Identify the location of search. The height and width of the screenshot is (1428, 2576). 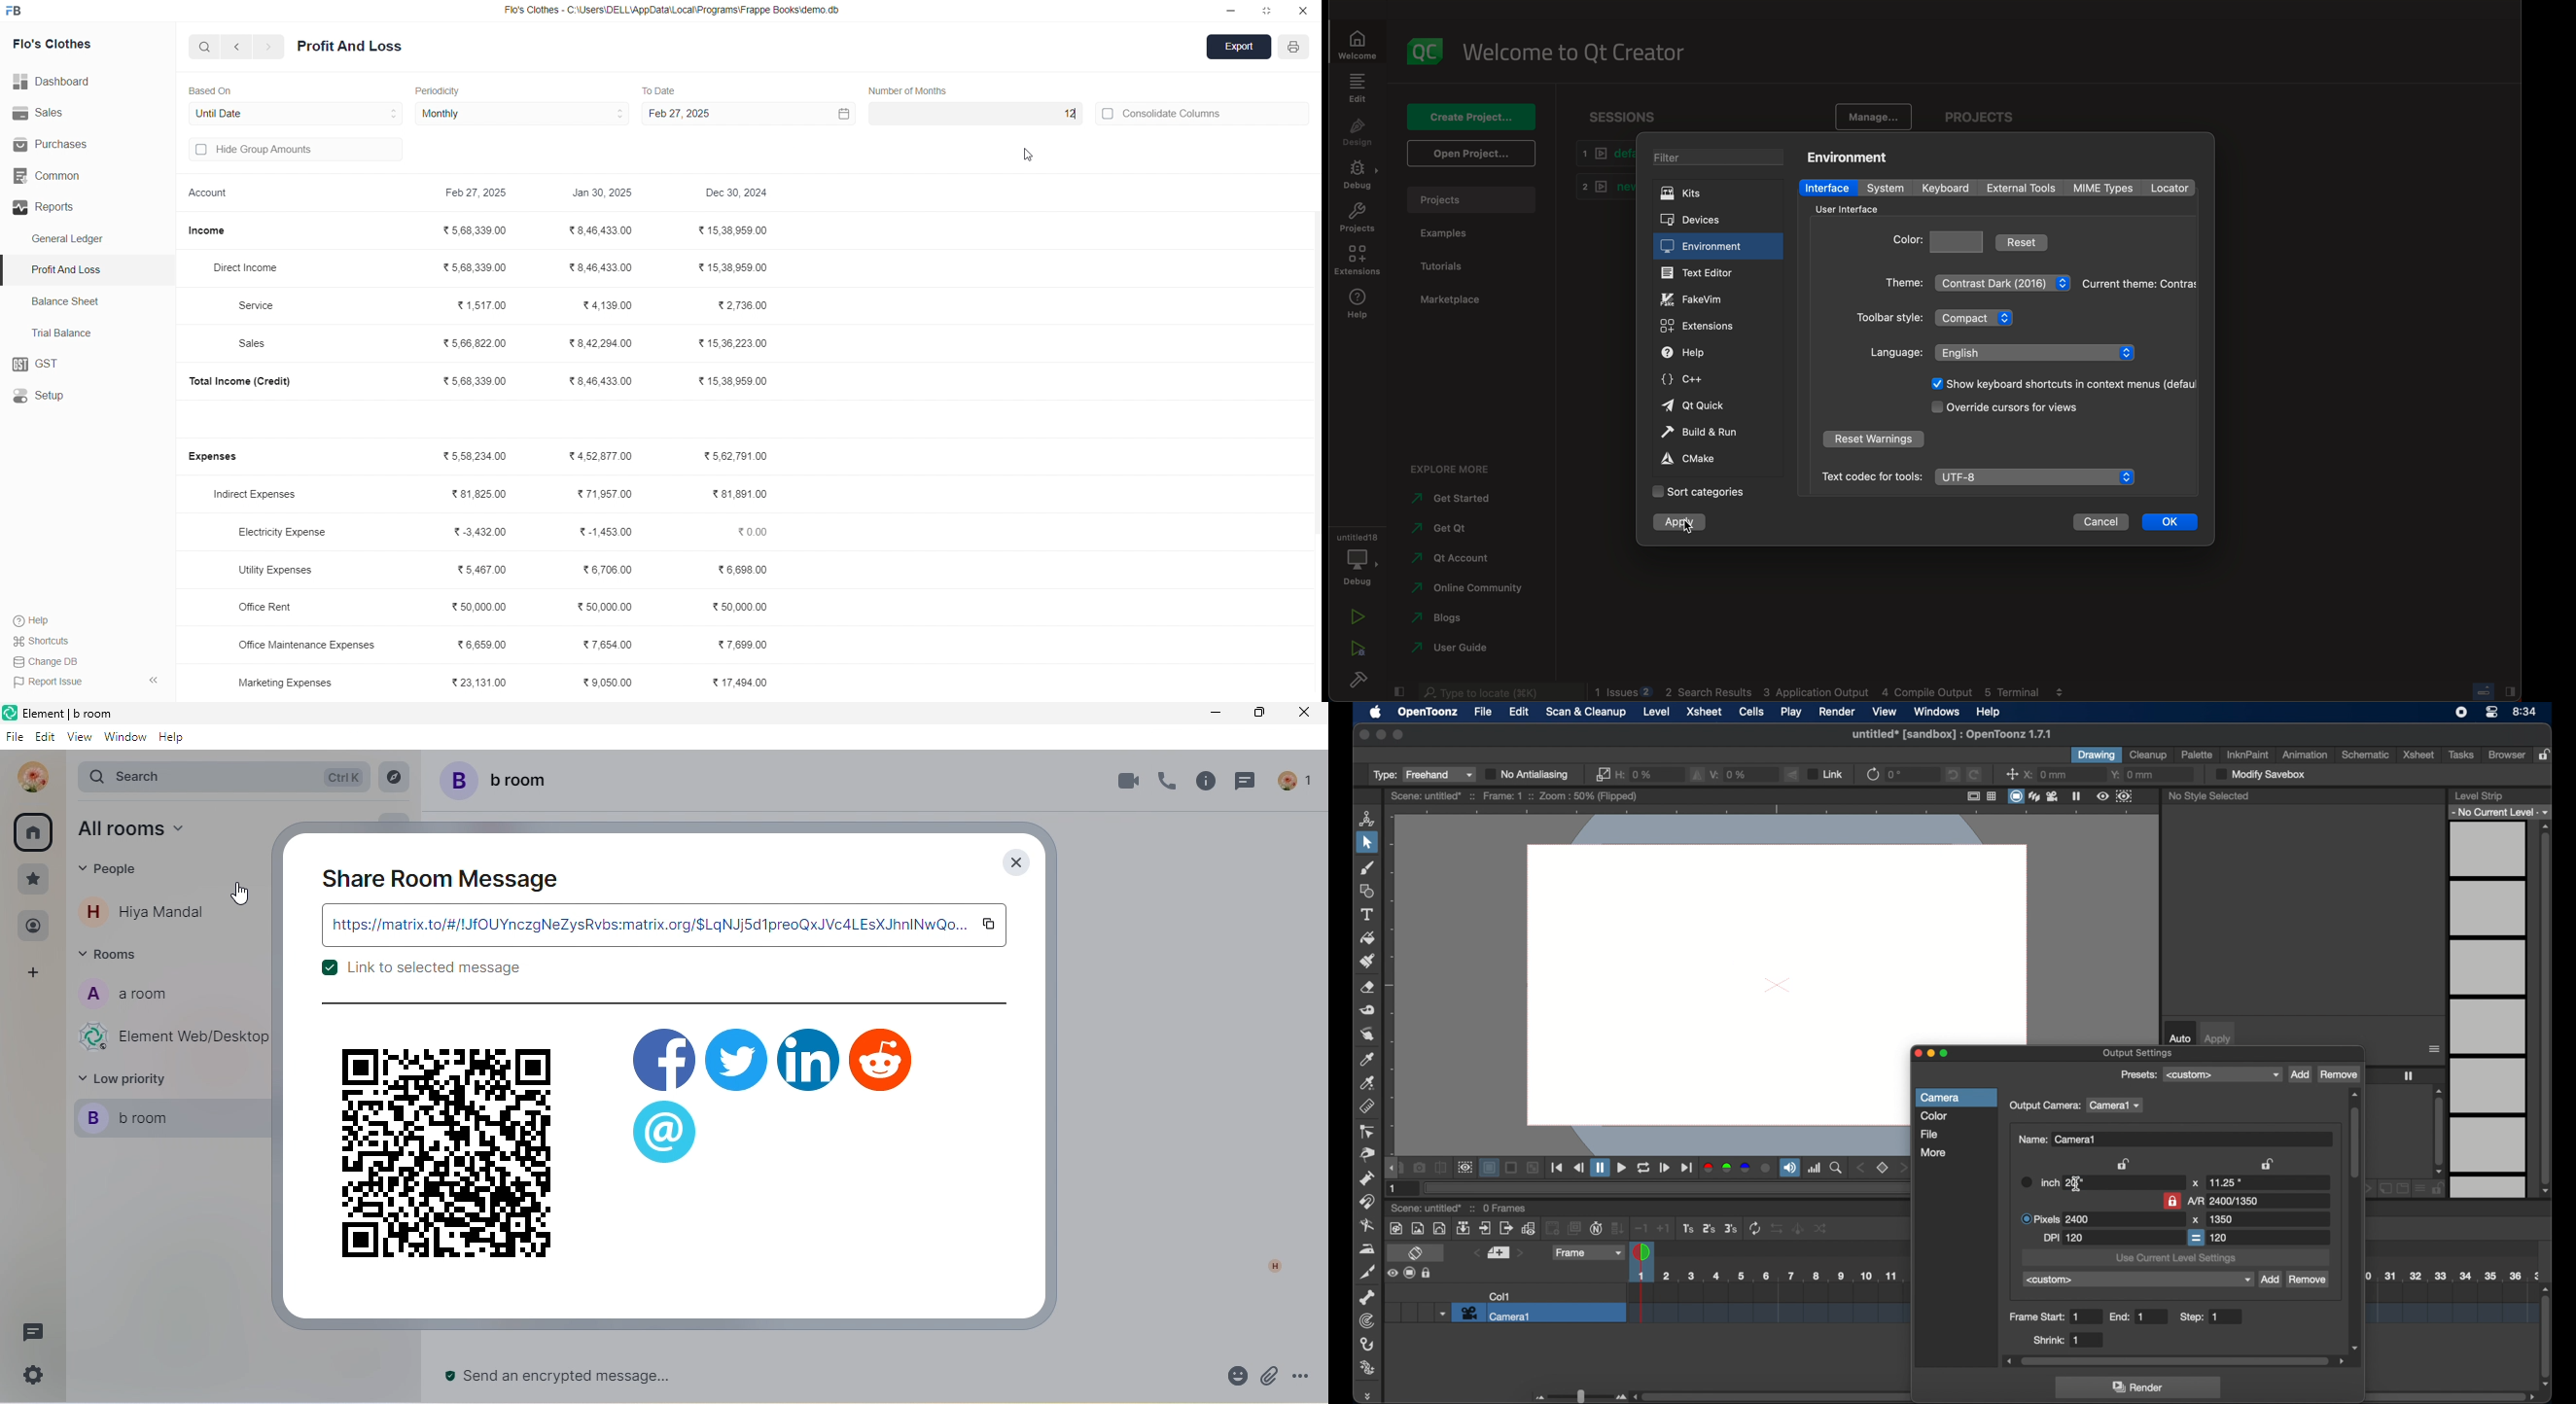
(205, 46).